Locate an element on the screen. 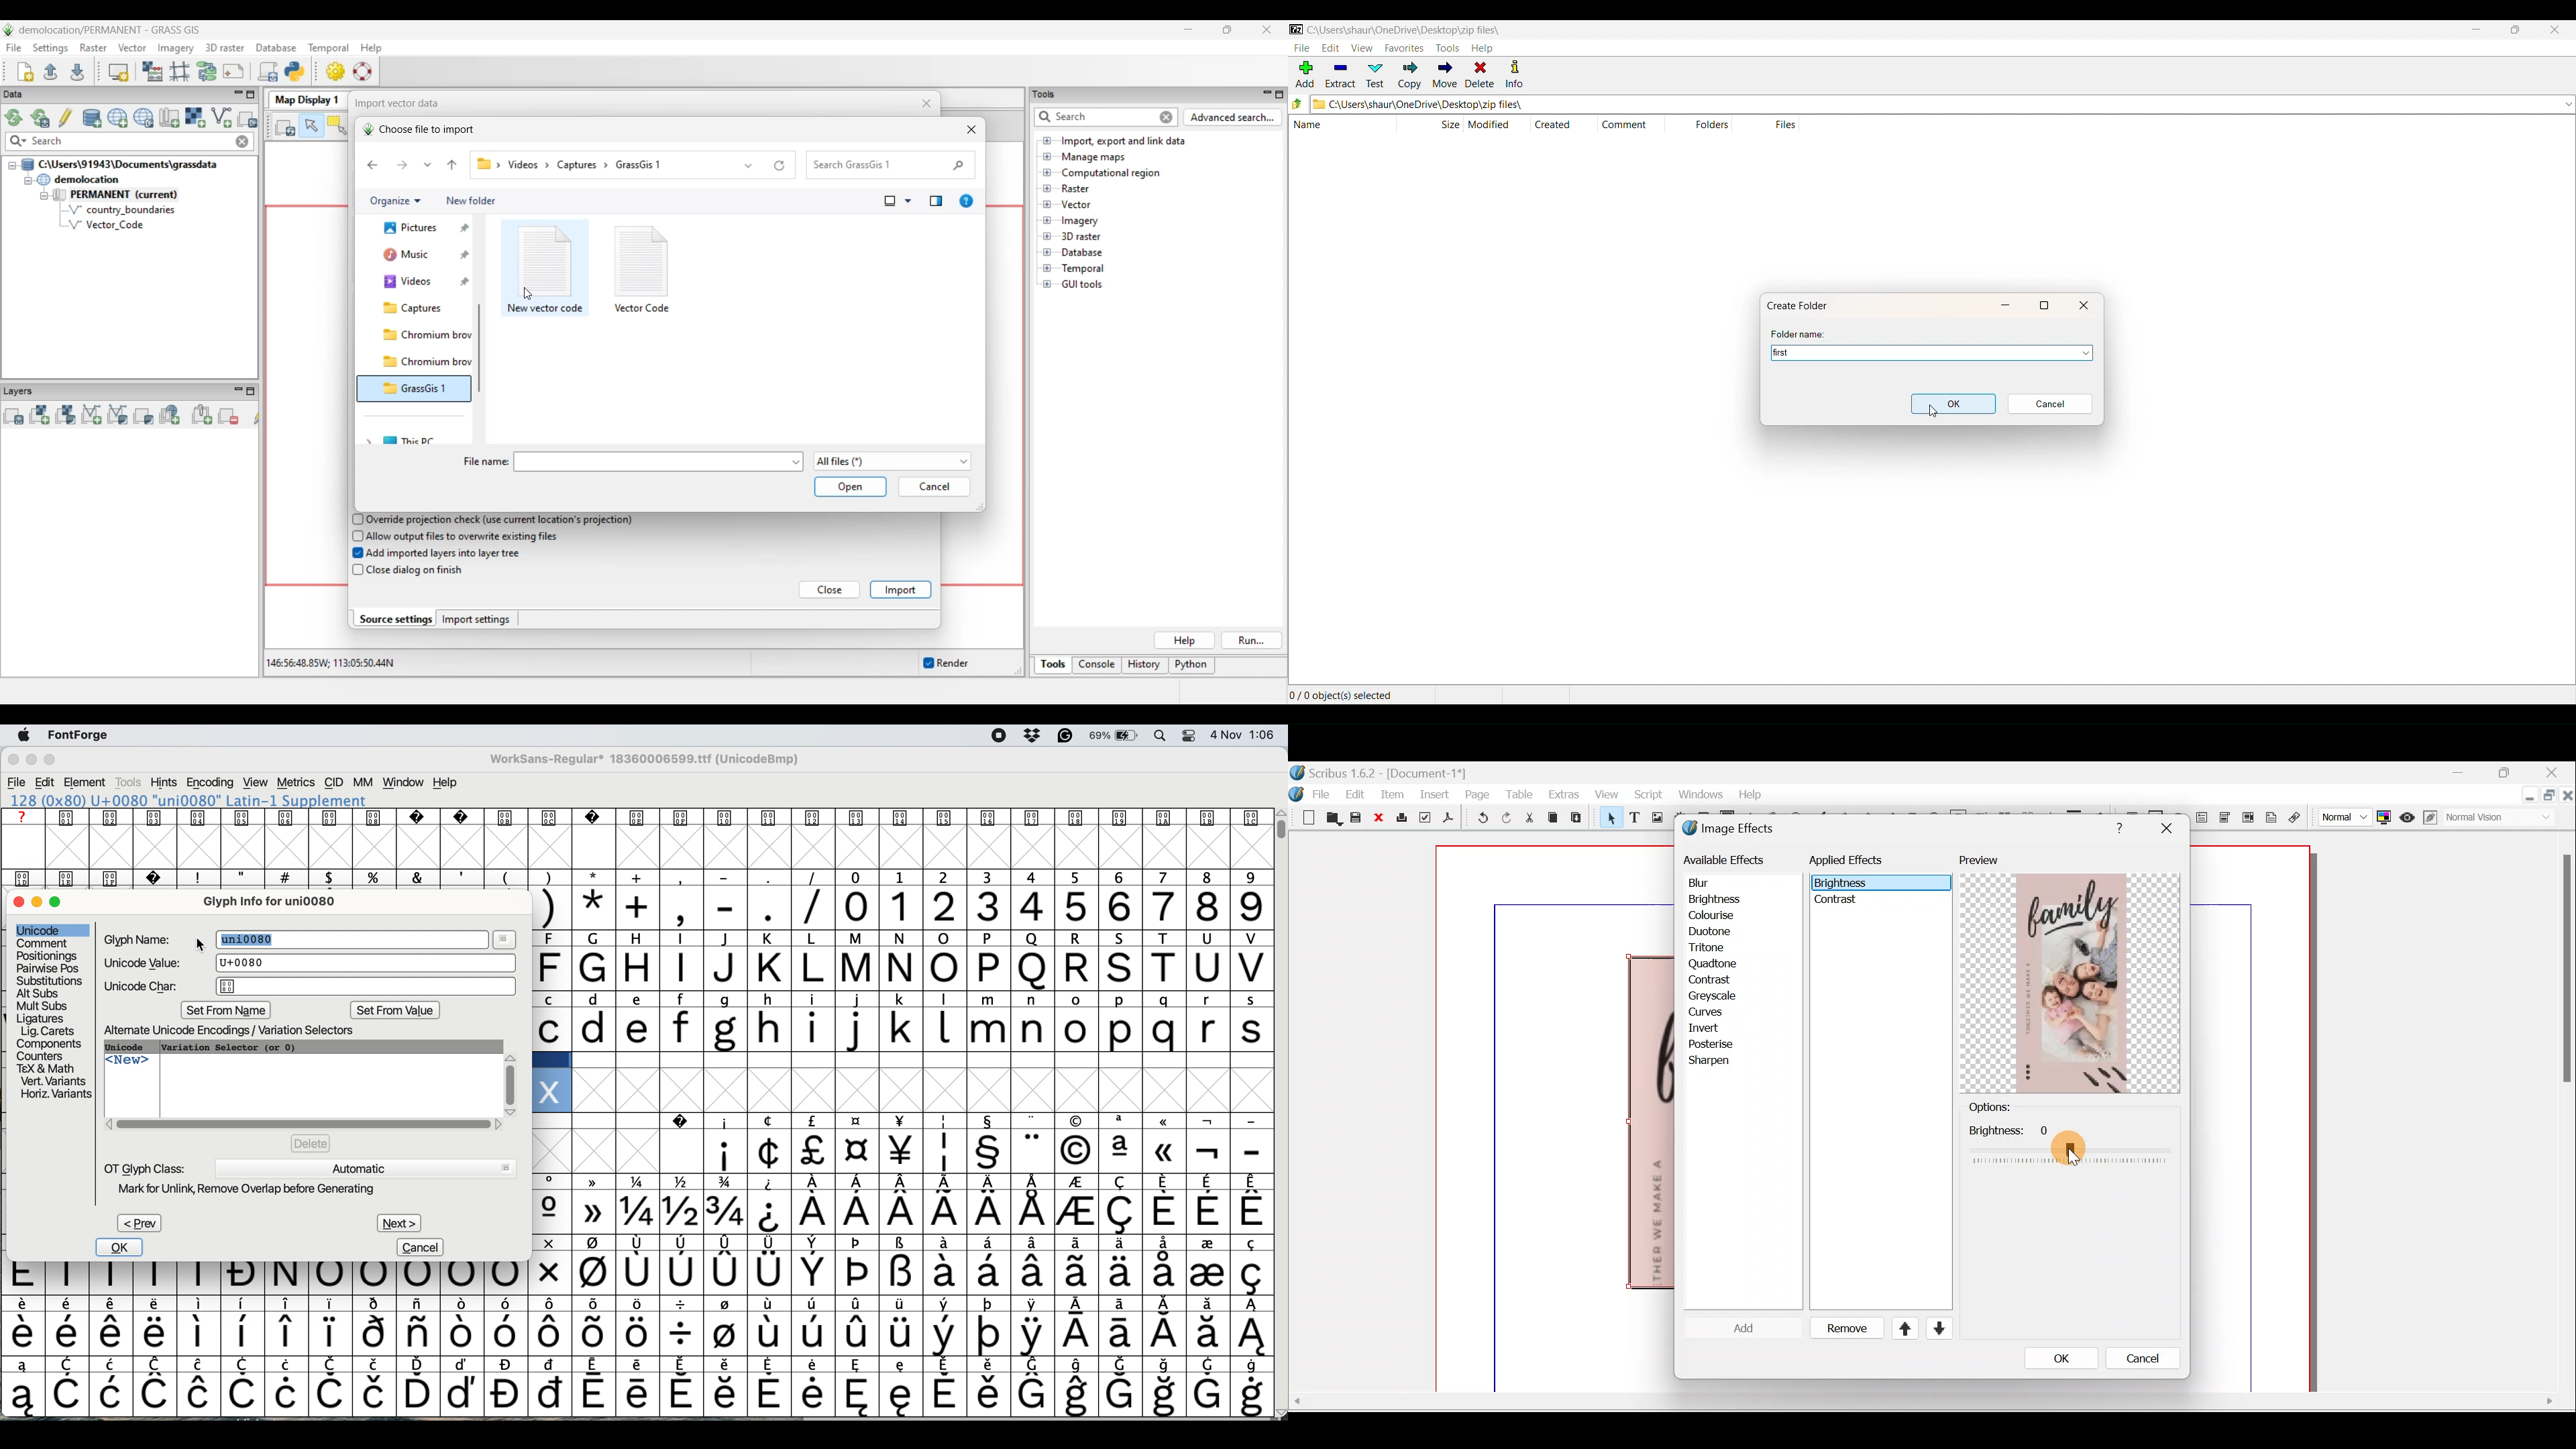  Table is located at coordinates (1518, 794).